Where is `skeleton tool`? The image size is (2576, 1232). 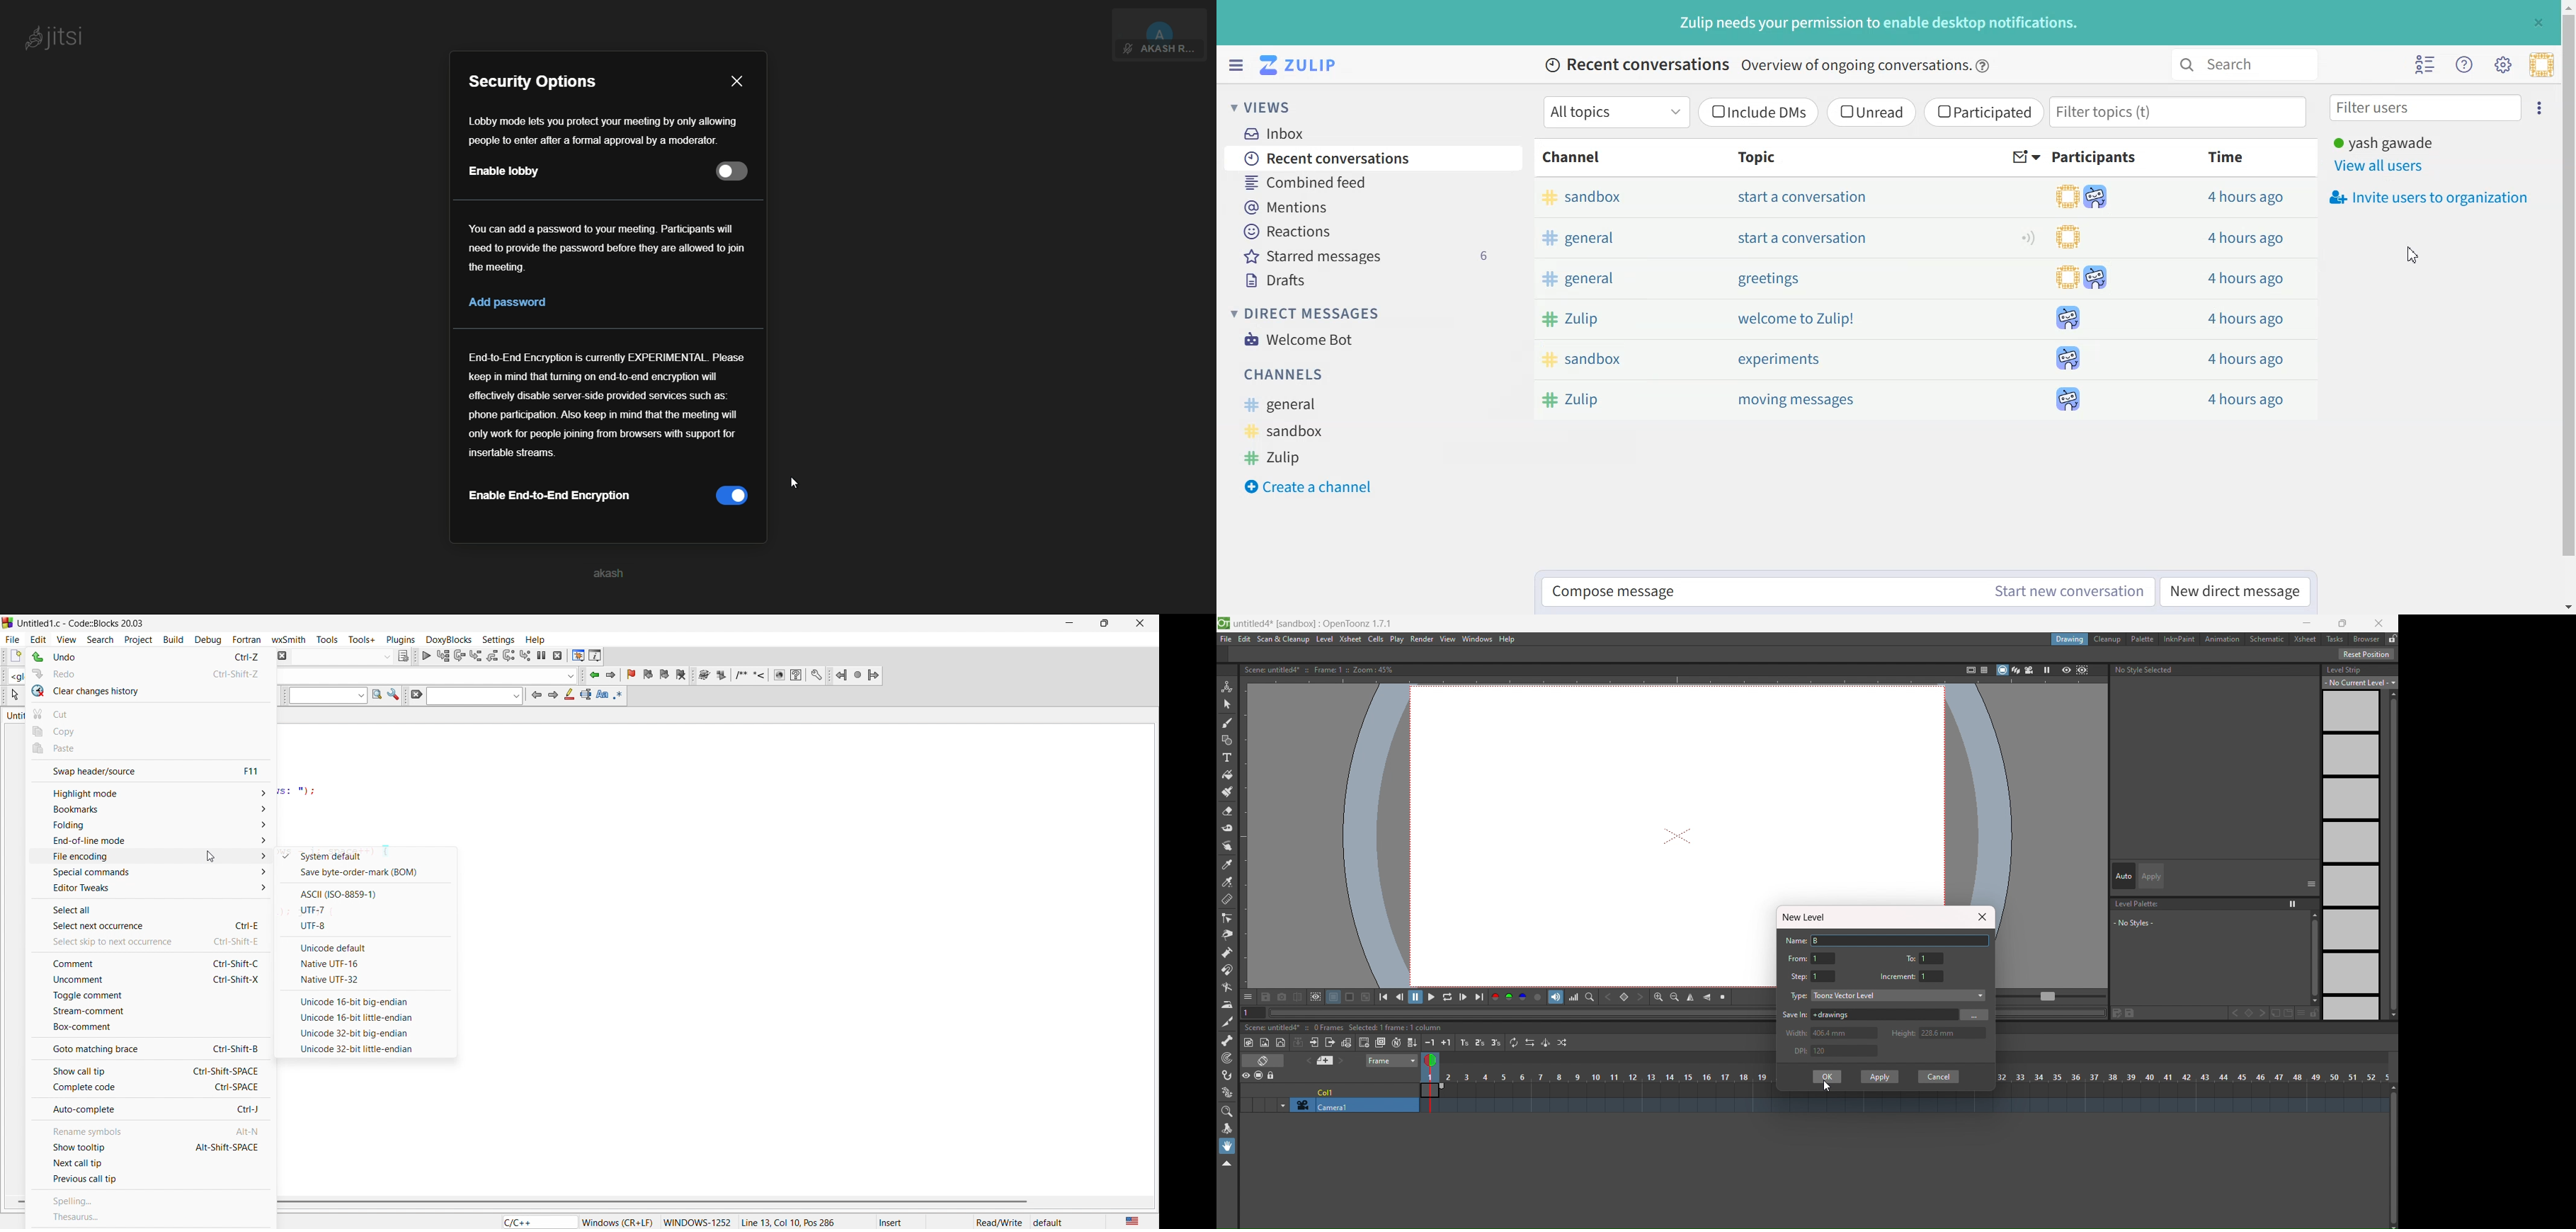 skeleton tool is located at coordinates (1228, 1041).